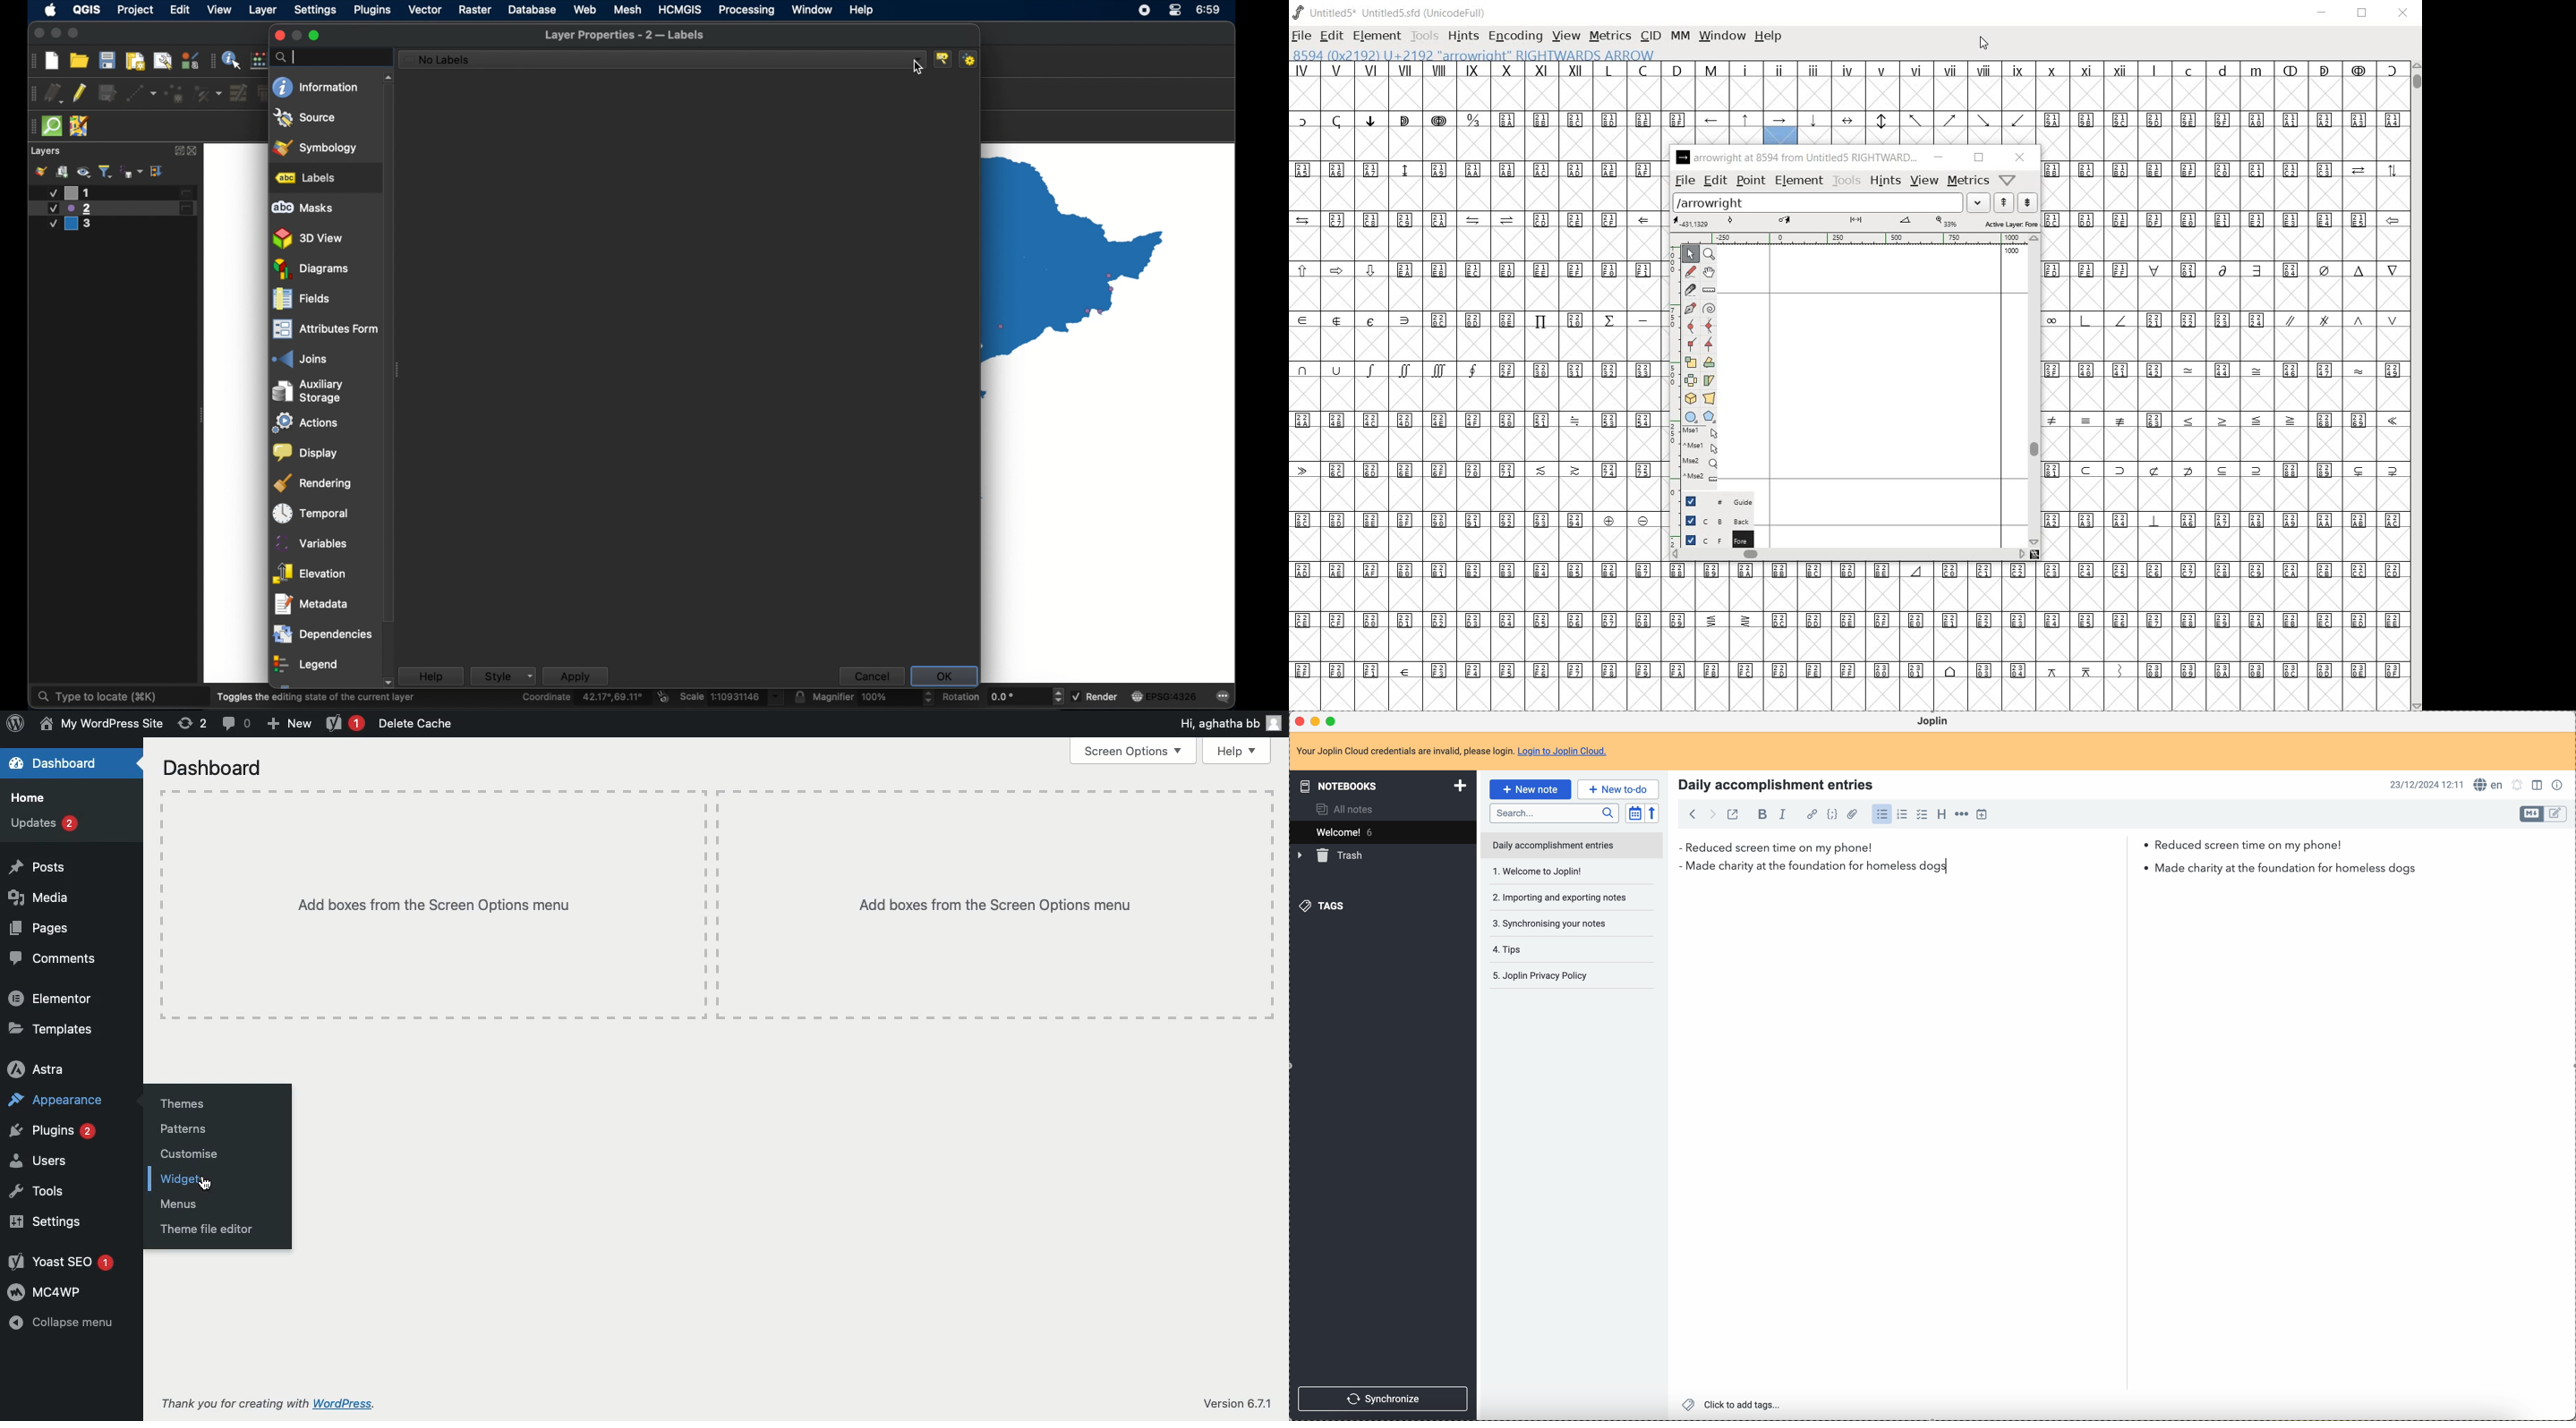  Describe the element at coordinates (2519, 786) in the screenshot. I see `set notifications` at that location.